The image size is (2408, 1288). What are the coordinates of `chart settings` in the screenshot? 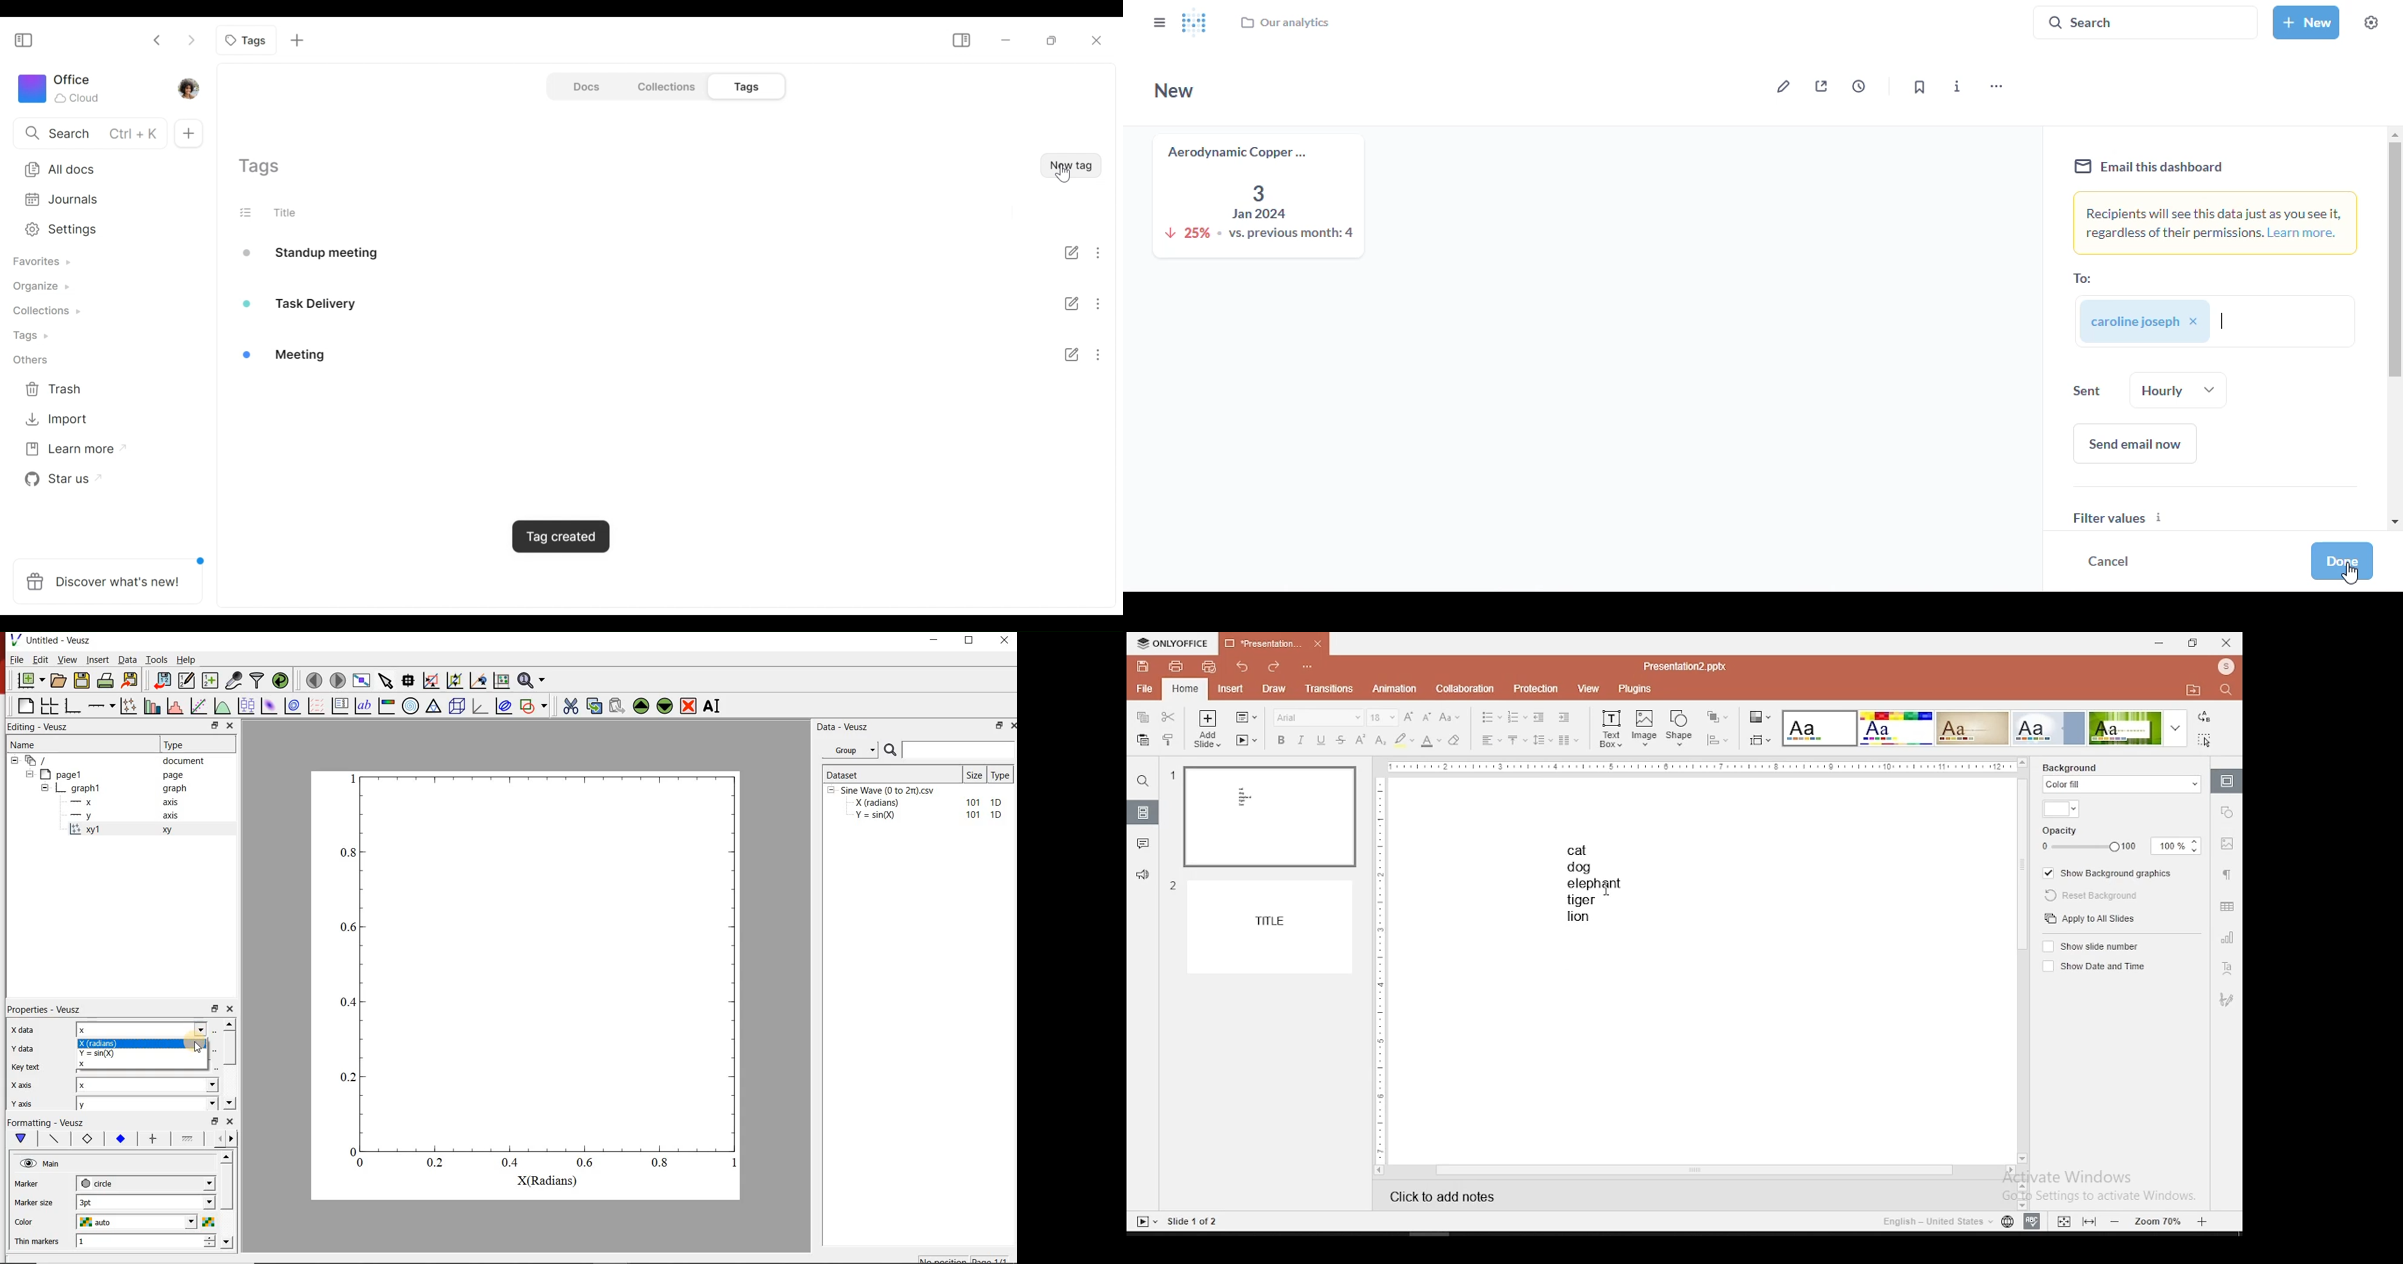 It's located at (2226, 938).